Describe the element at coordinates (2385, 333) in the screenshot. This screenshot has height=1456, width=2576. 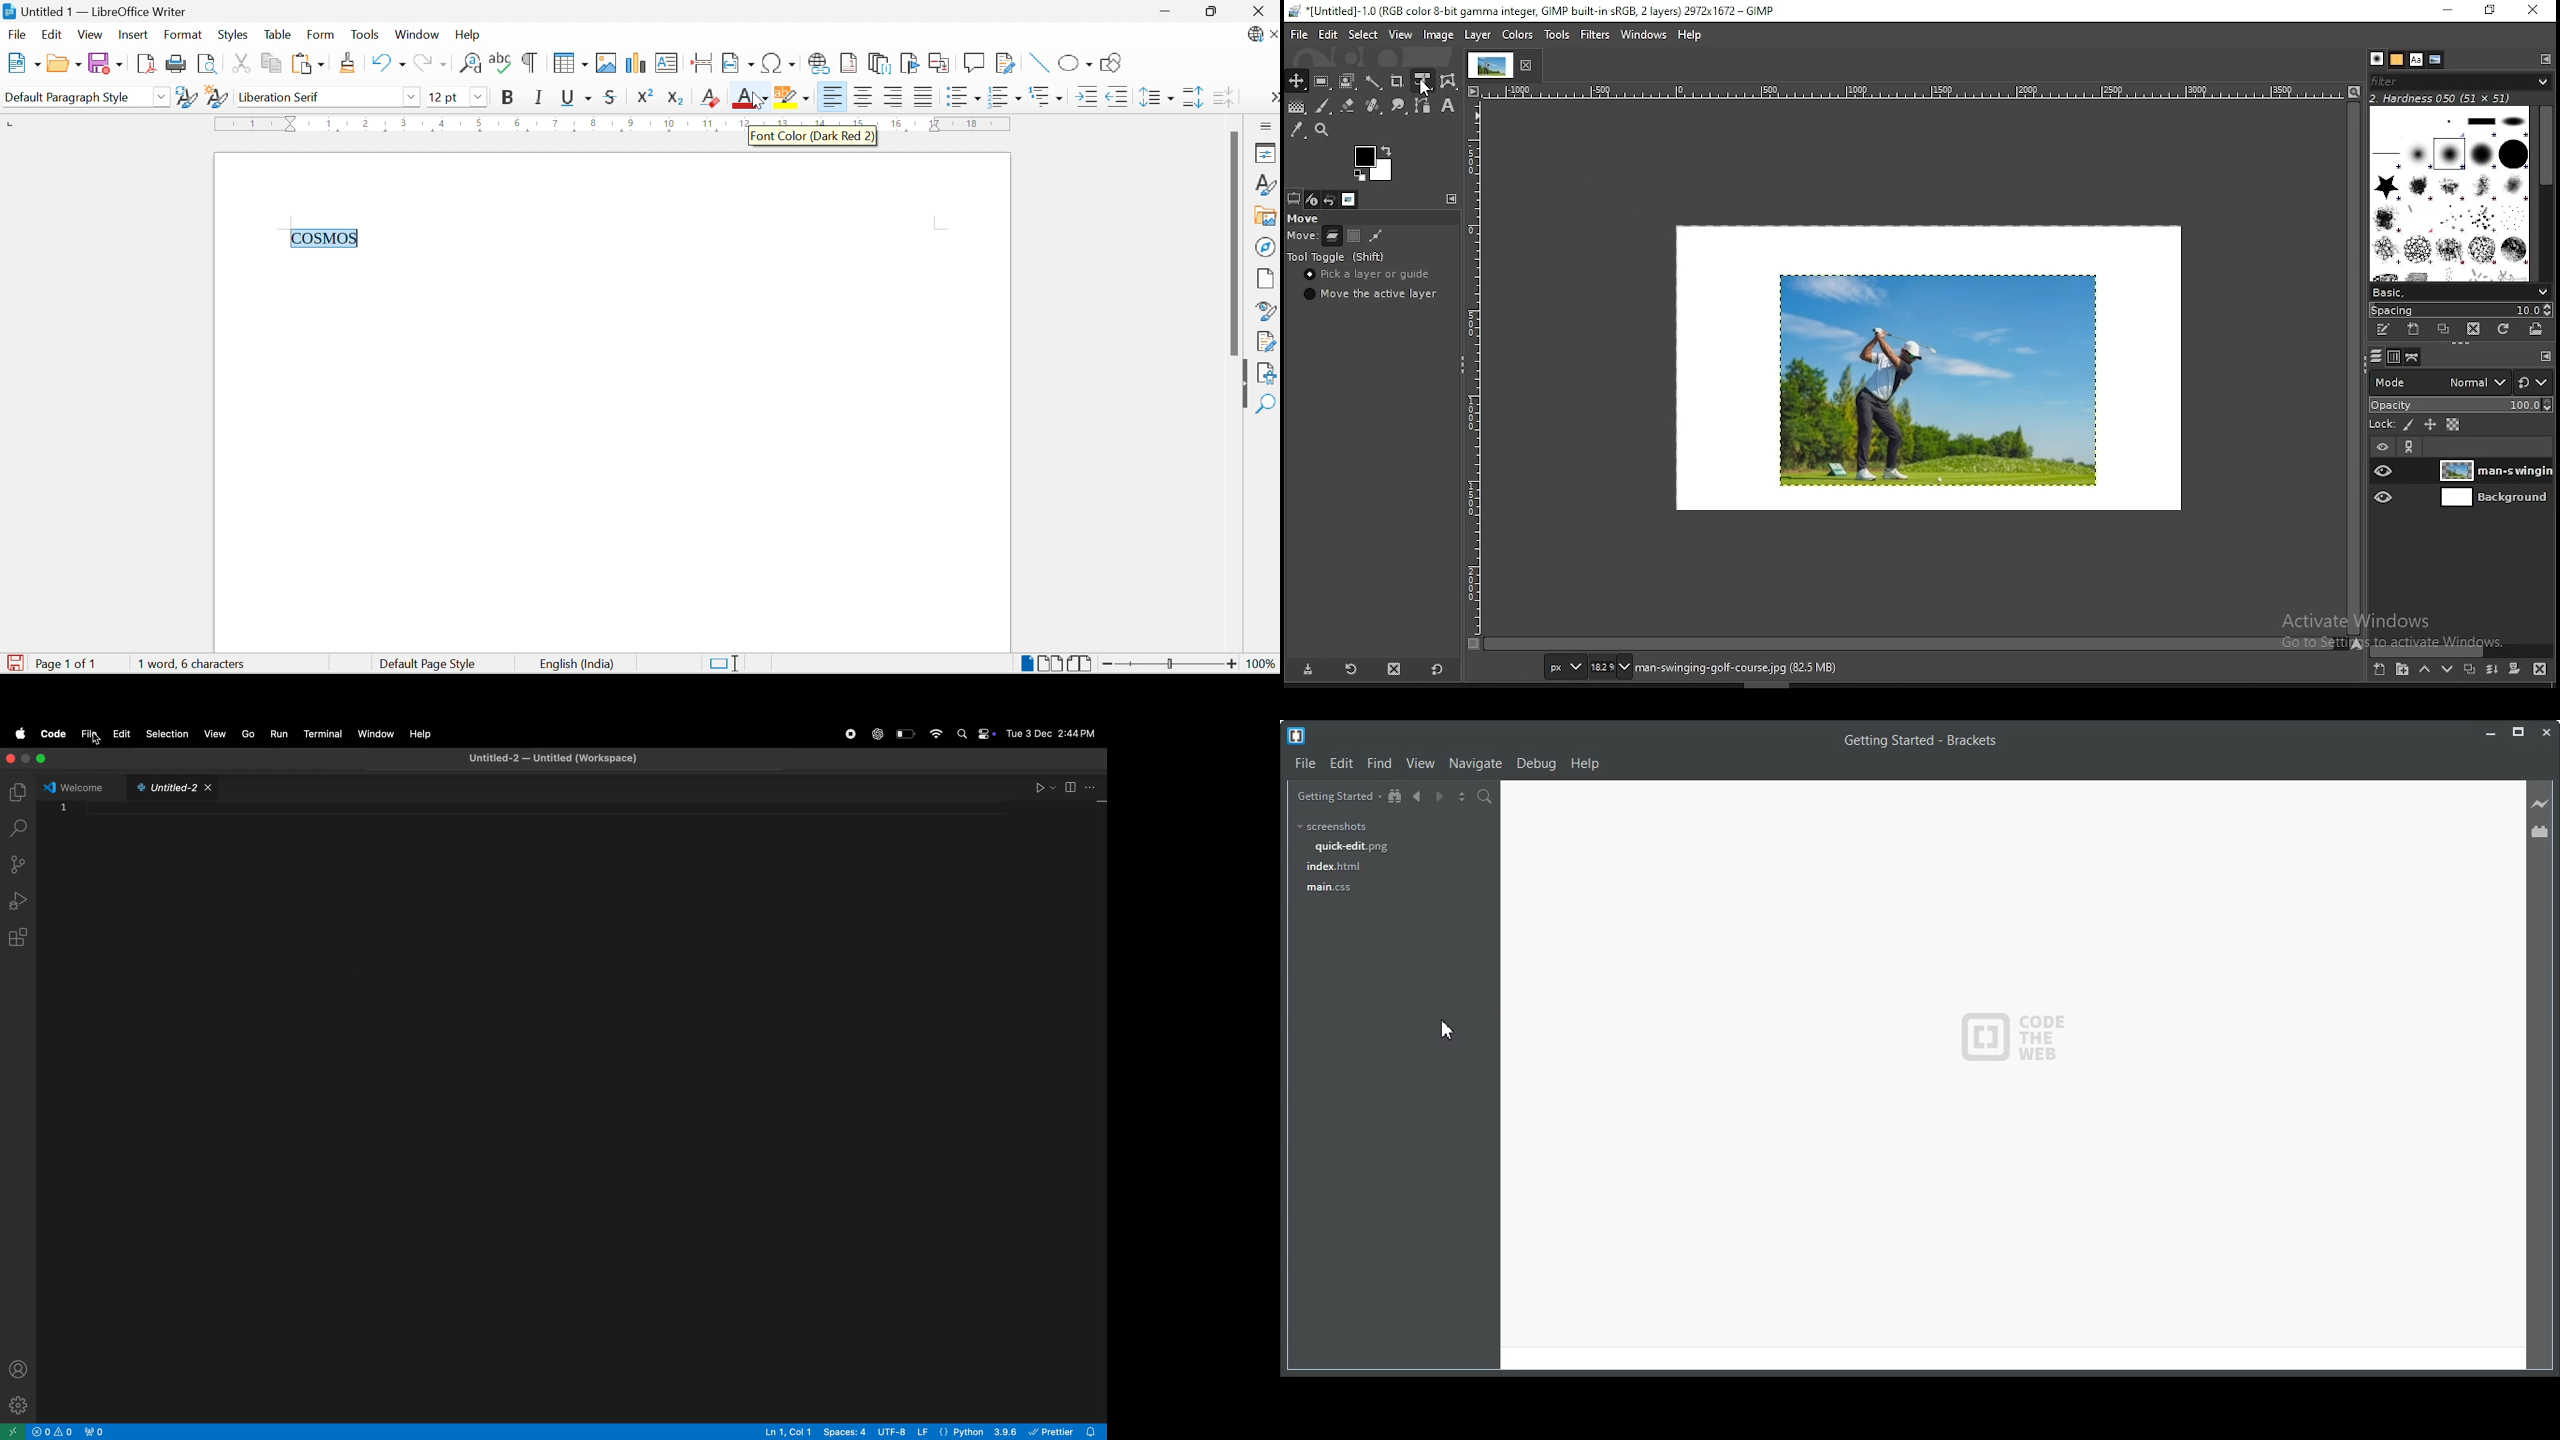
I see `edit this brush` at that location.